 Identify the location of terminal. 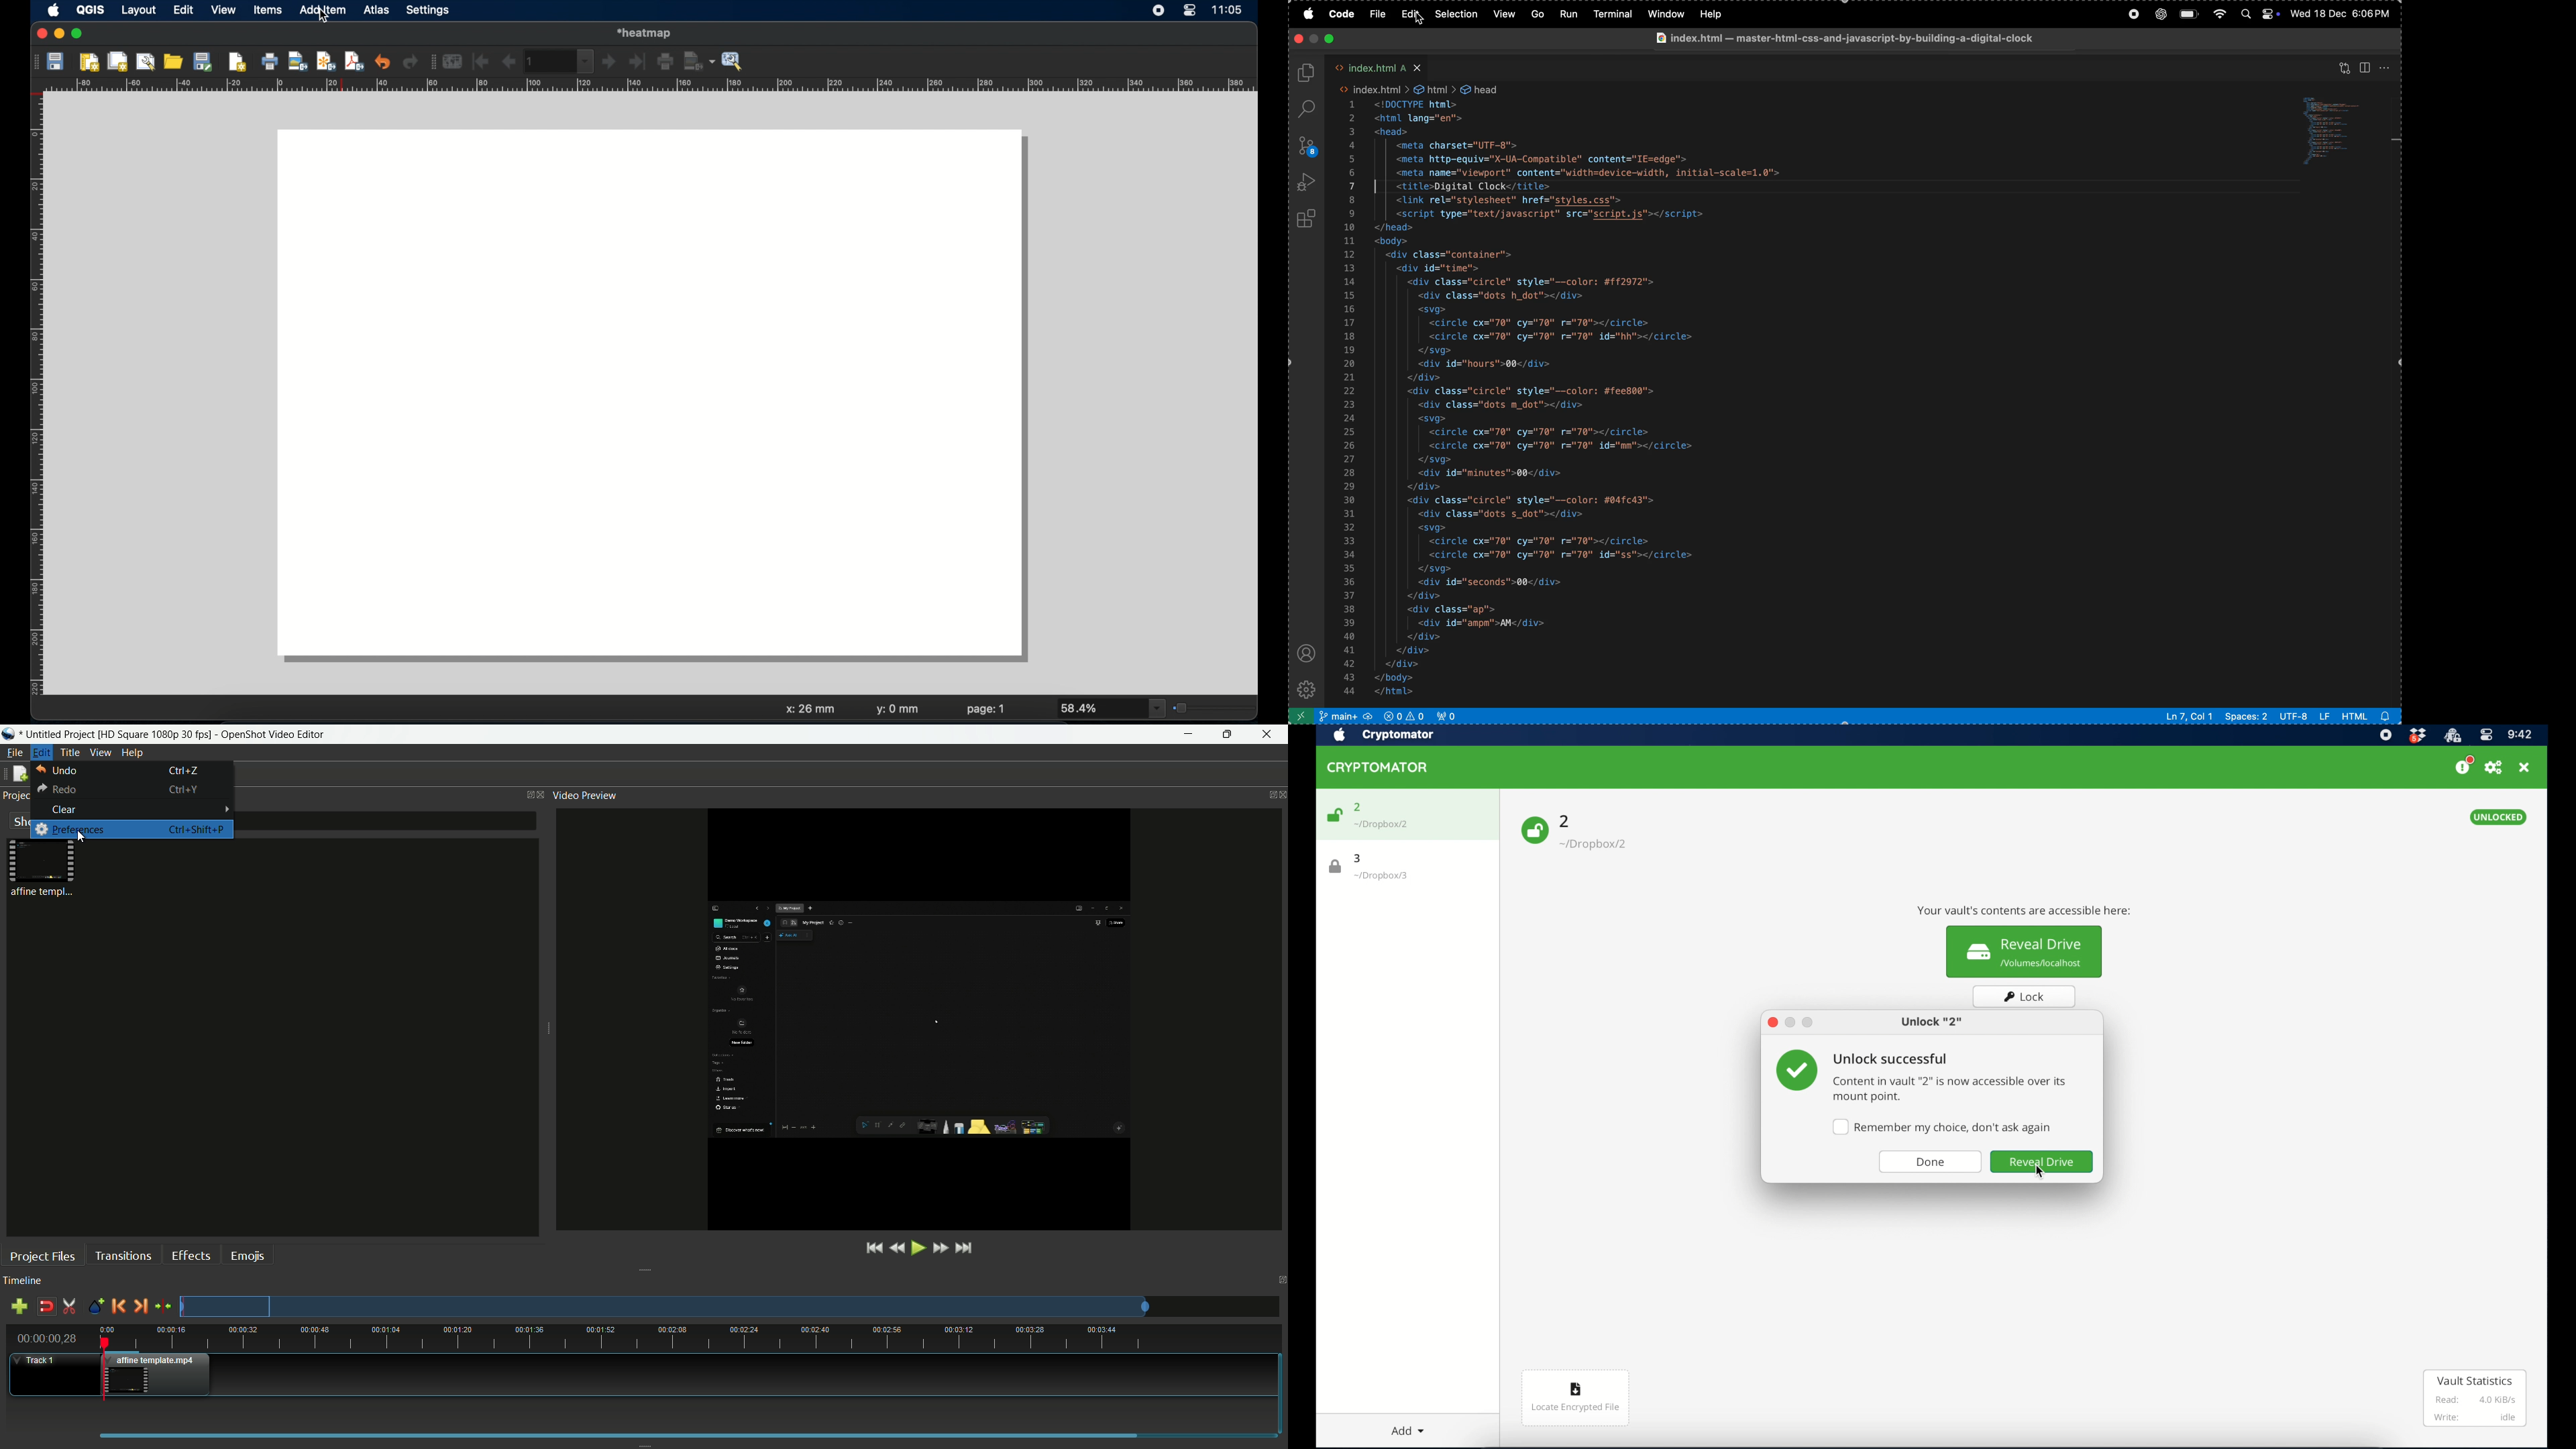
(1613, 14).